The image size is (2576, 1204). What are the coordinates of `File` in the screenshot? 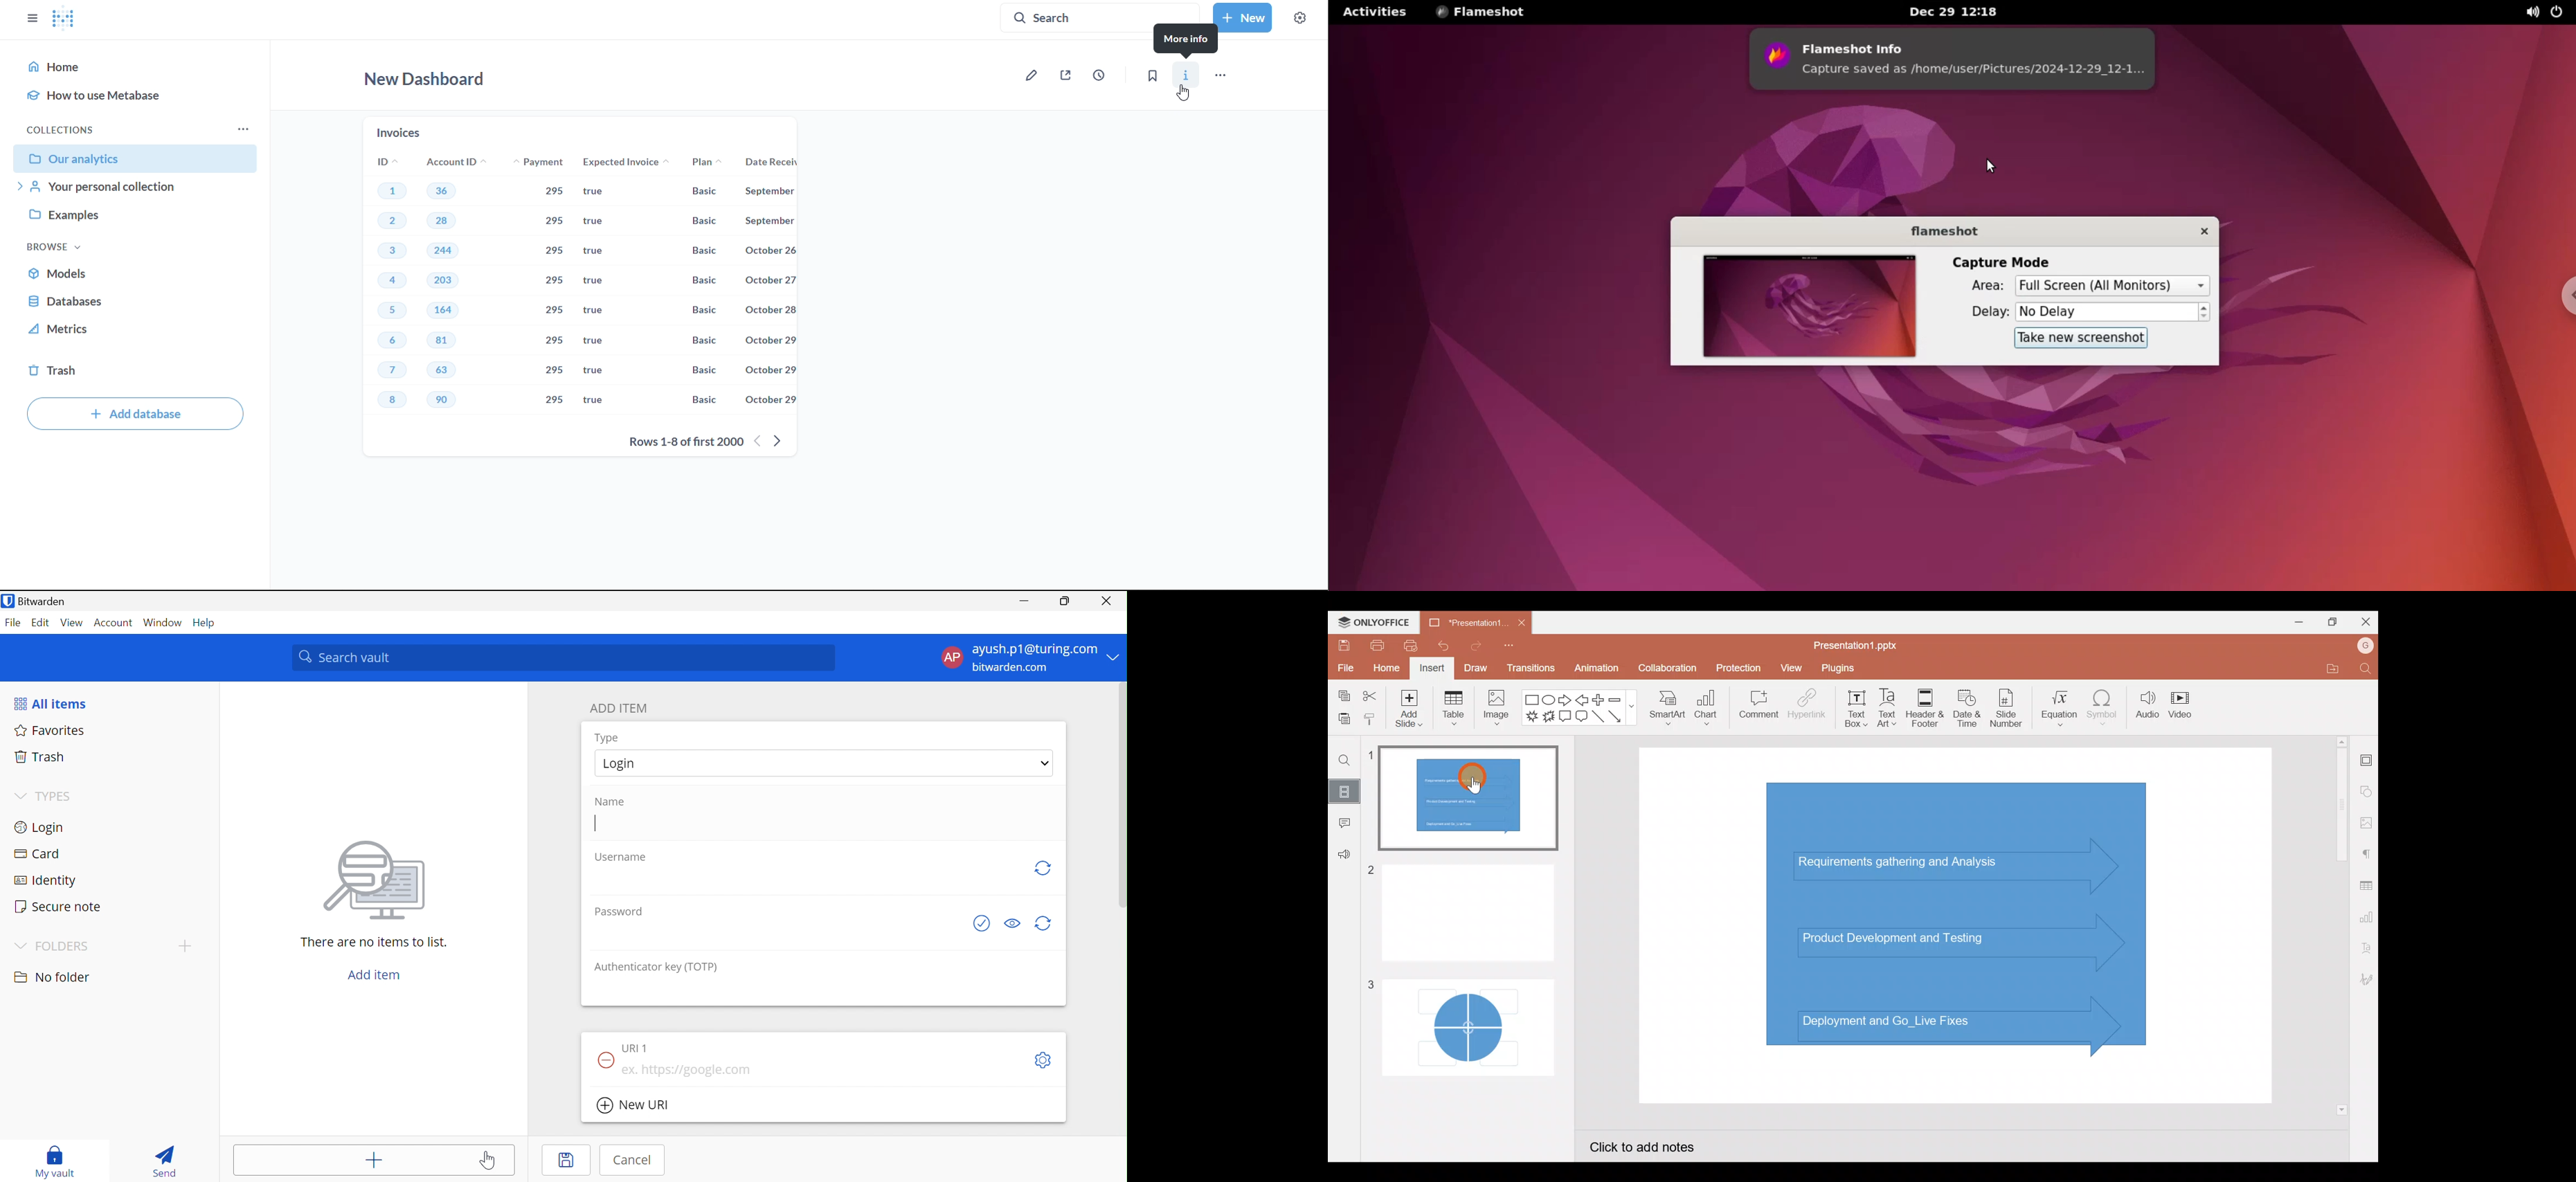 It's located at (1344, 668).